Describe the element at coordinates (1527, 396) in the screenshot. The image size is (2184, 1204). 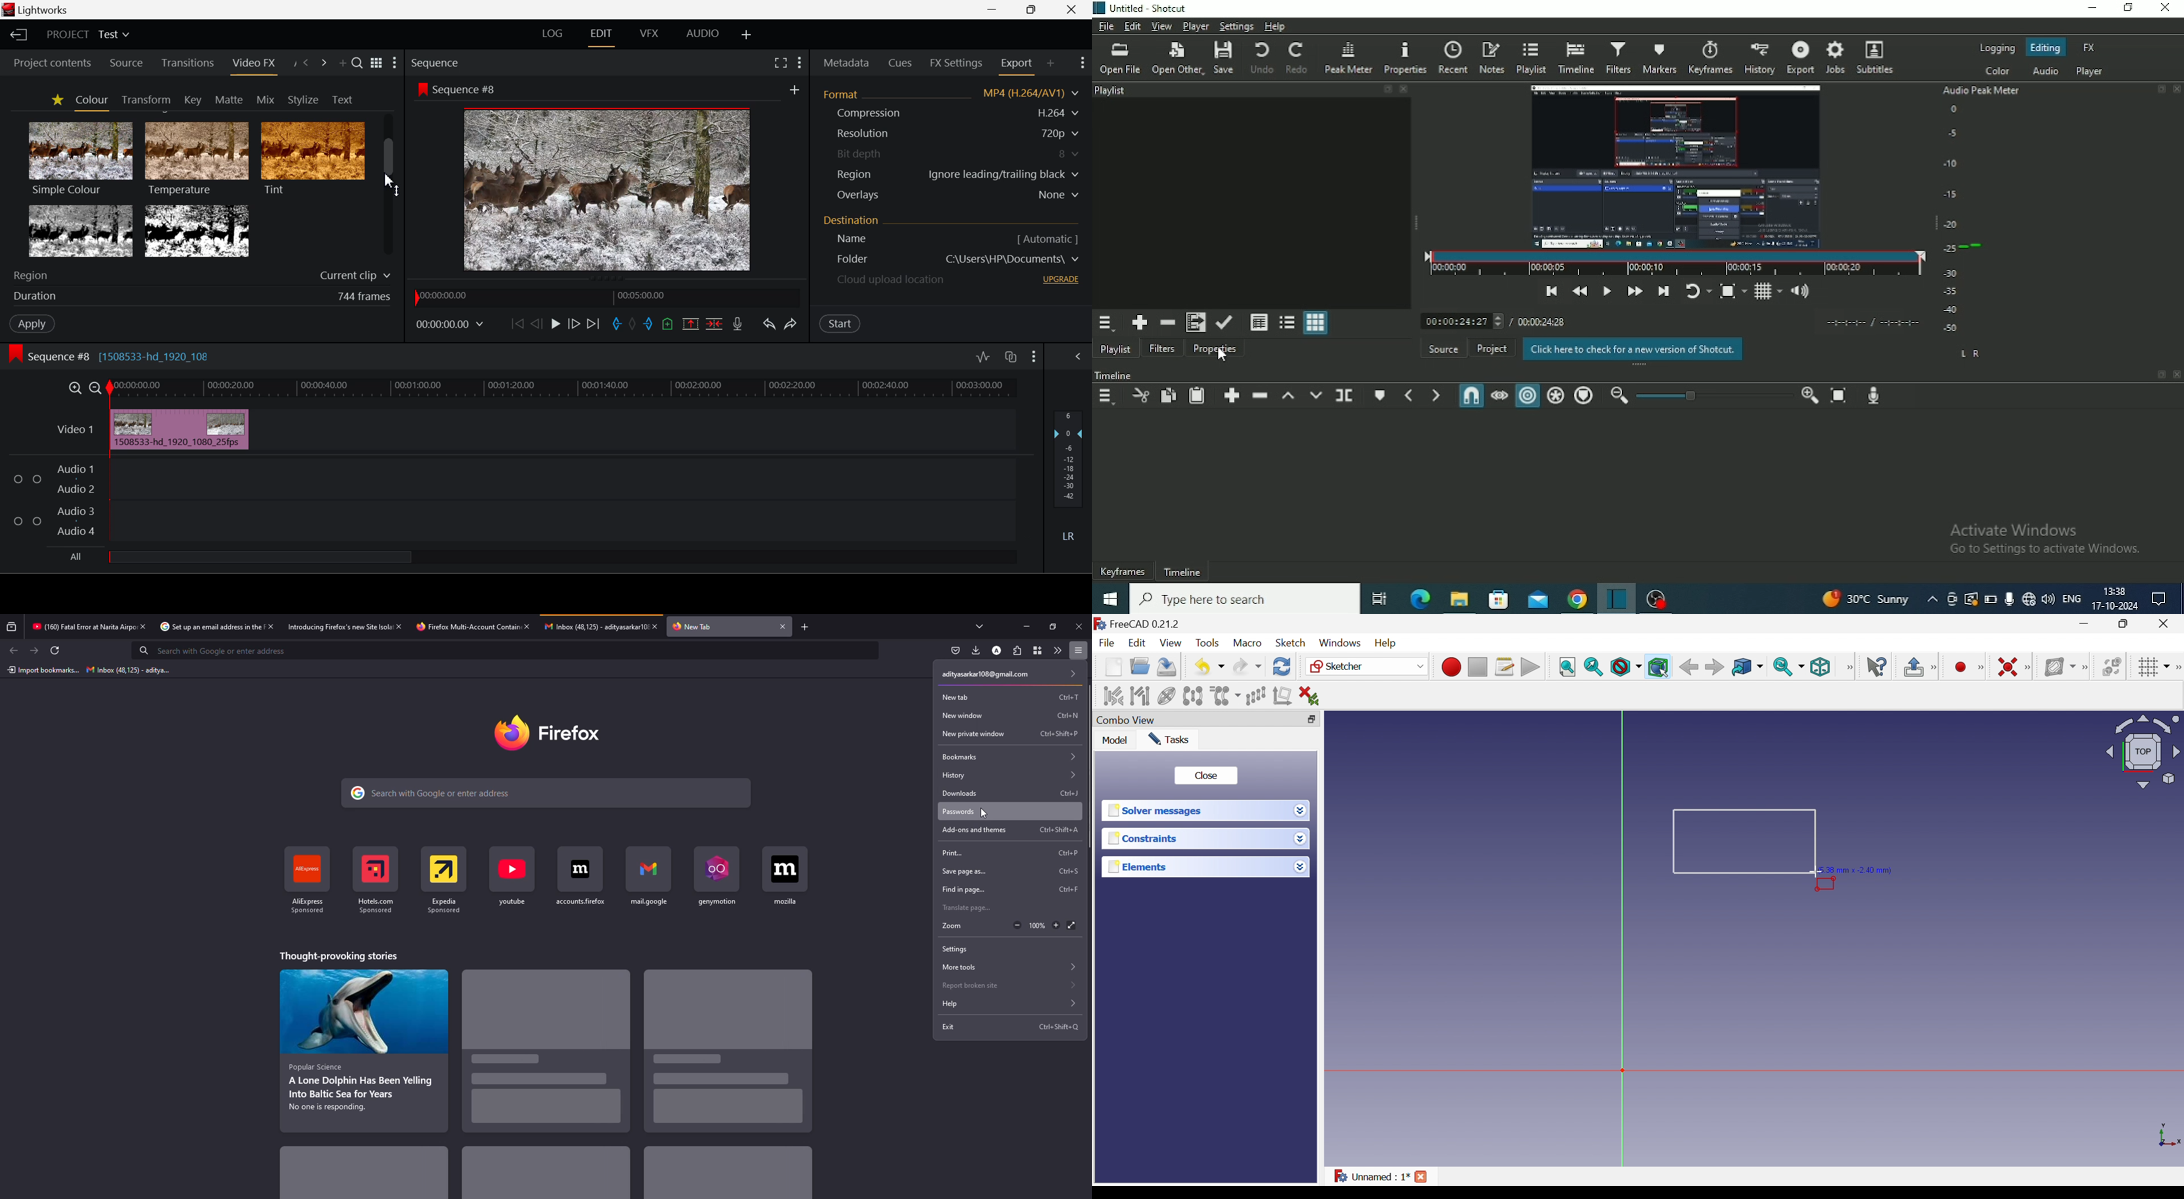
I see `Ripple` at that location.